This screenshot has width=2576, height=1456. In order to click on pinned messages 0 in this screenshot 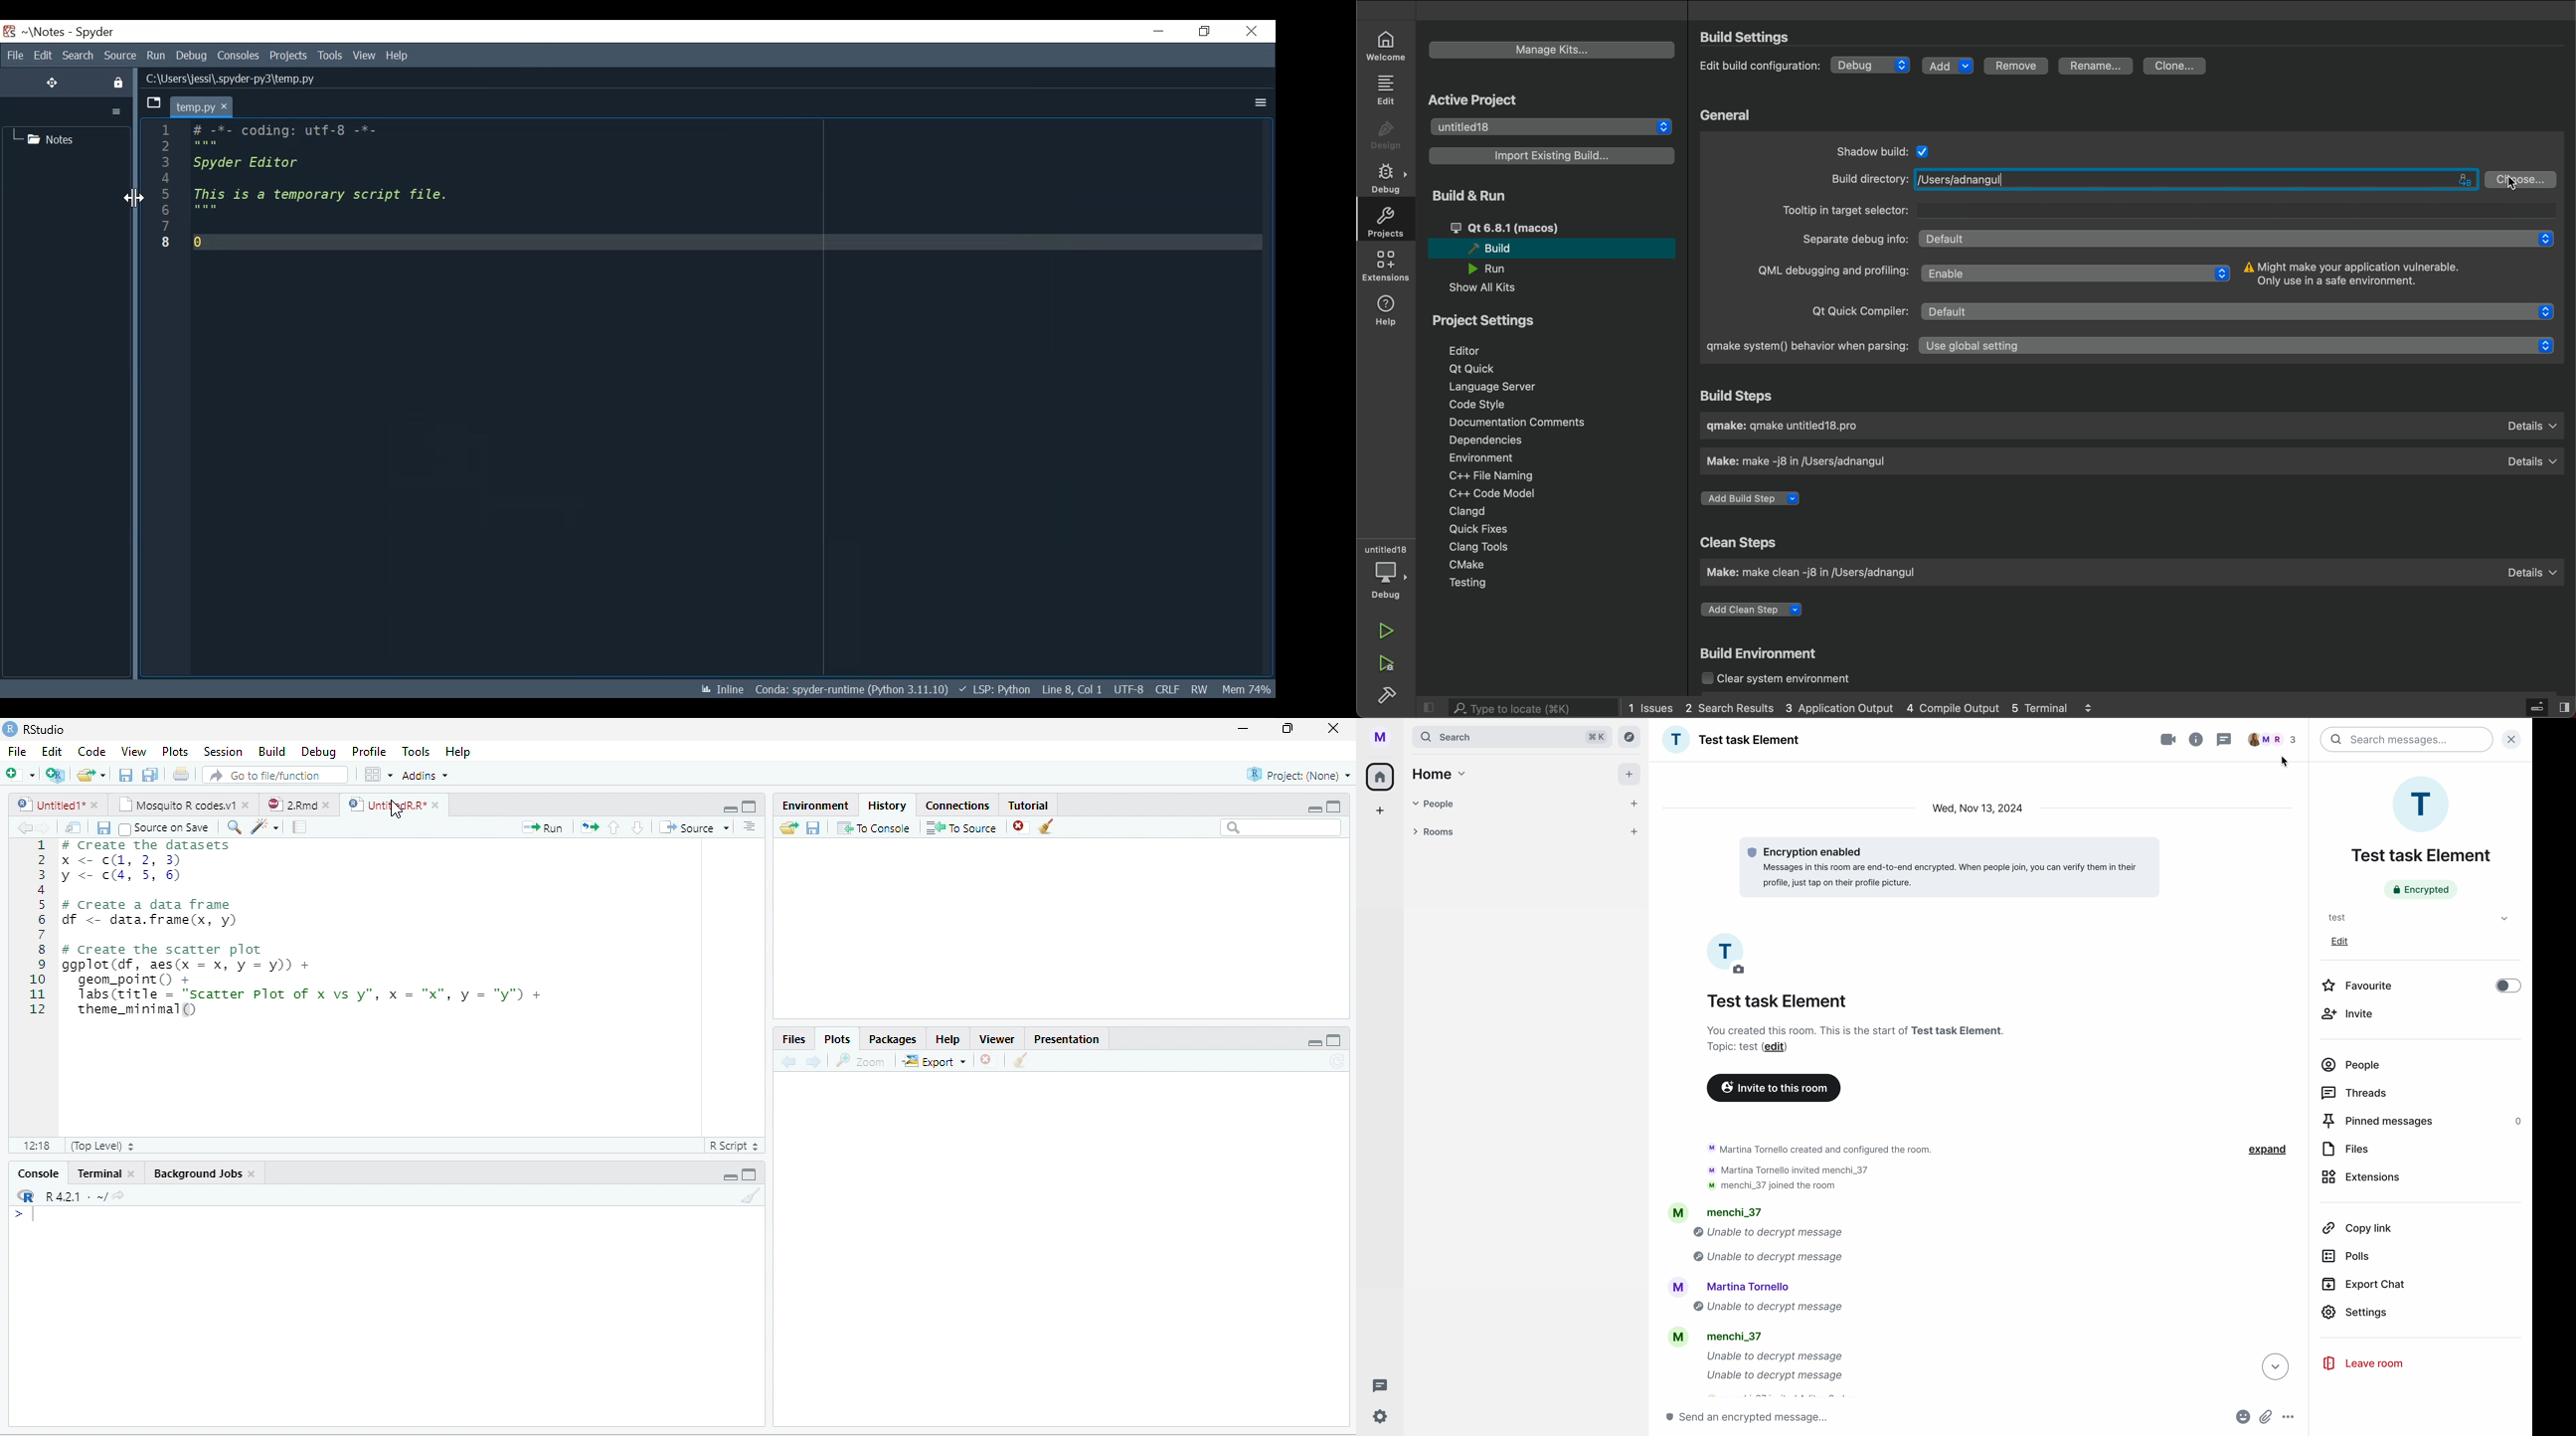, I will do `click(2424, 1121)`.